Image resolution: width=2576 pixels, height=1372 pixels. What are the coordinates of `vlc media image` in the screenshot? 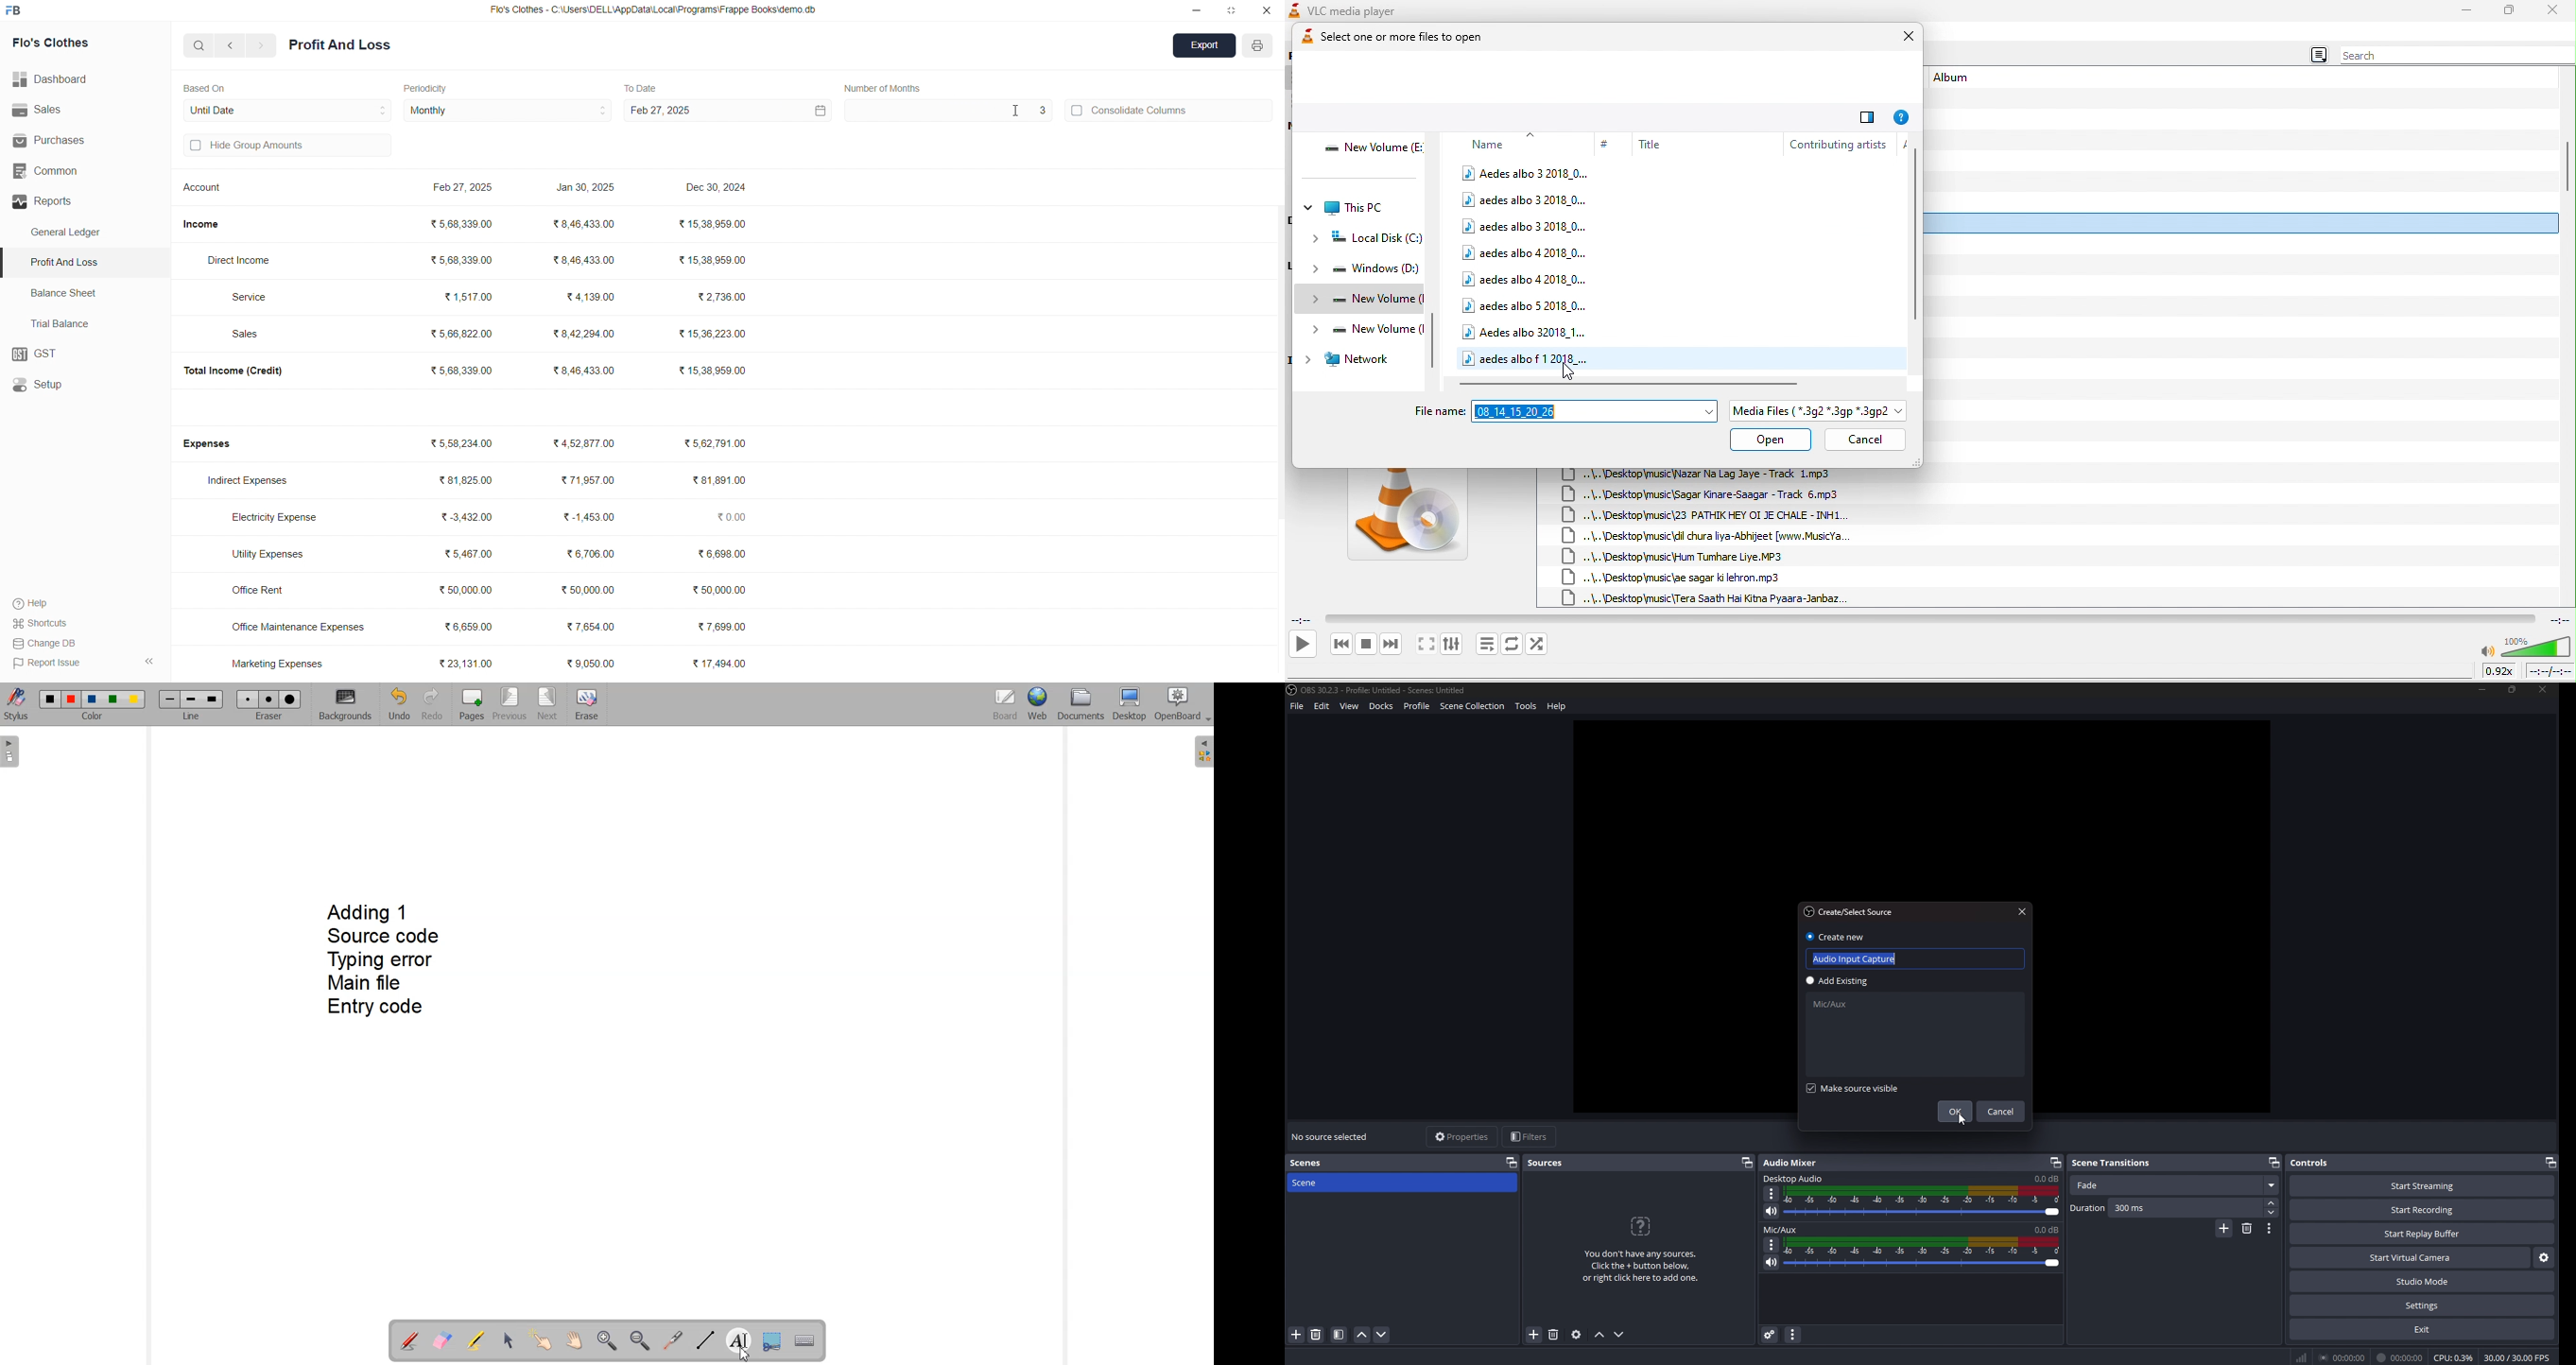 It's located at (1407, 520).